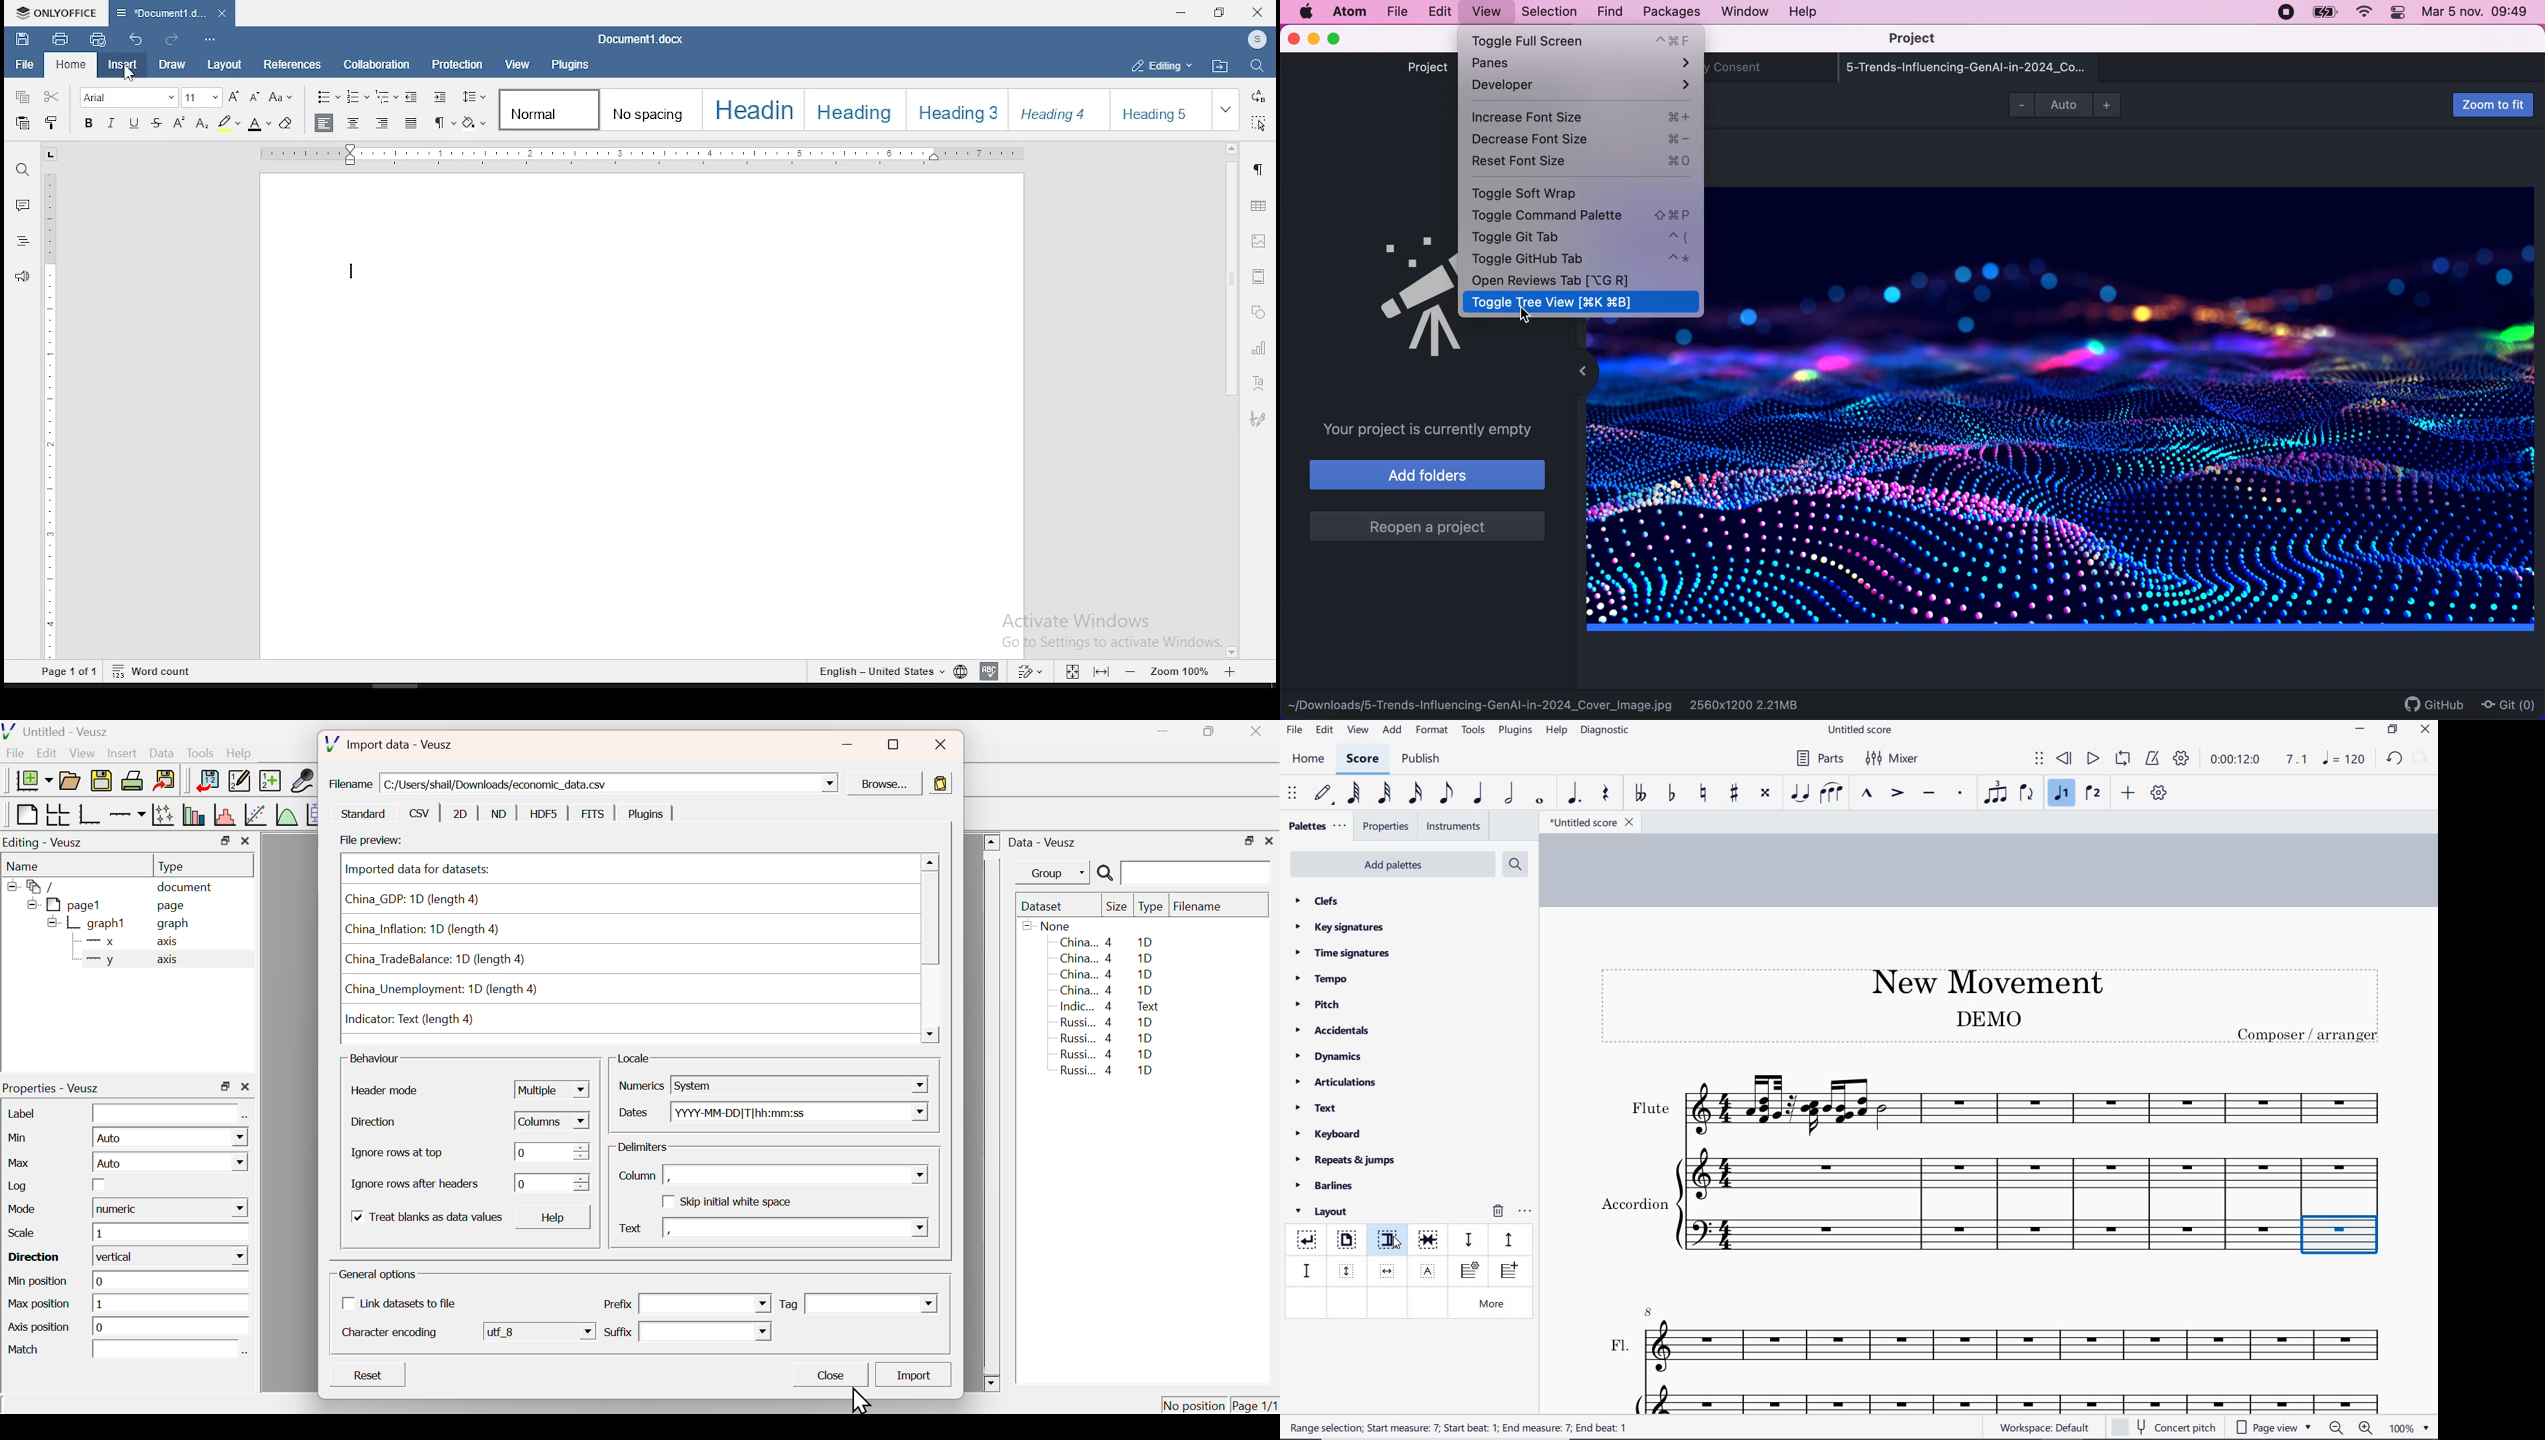 The height and width of the screenshot is (1456, 2548). I want to click on rest, so click(1606, 794).